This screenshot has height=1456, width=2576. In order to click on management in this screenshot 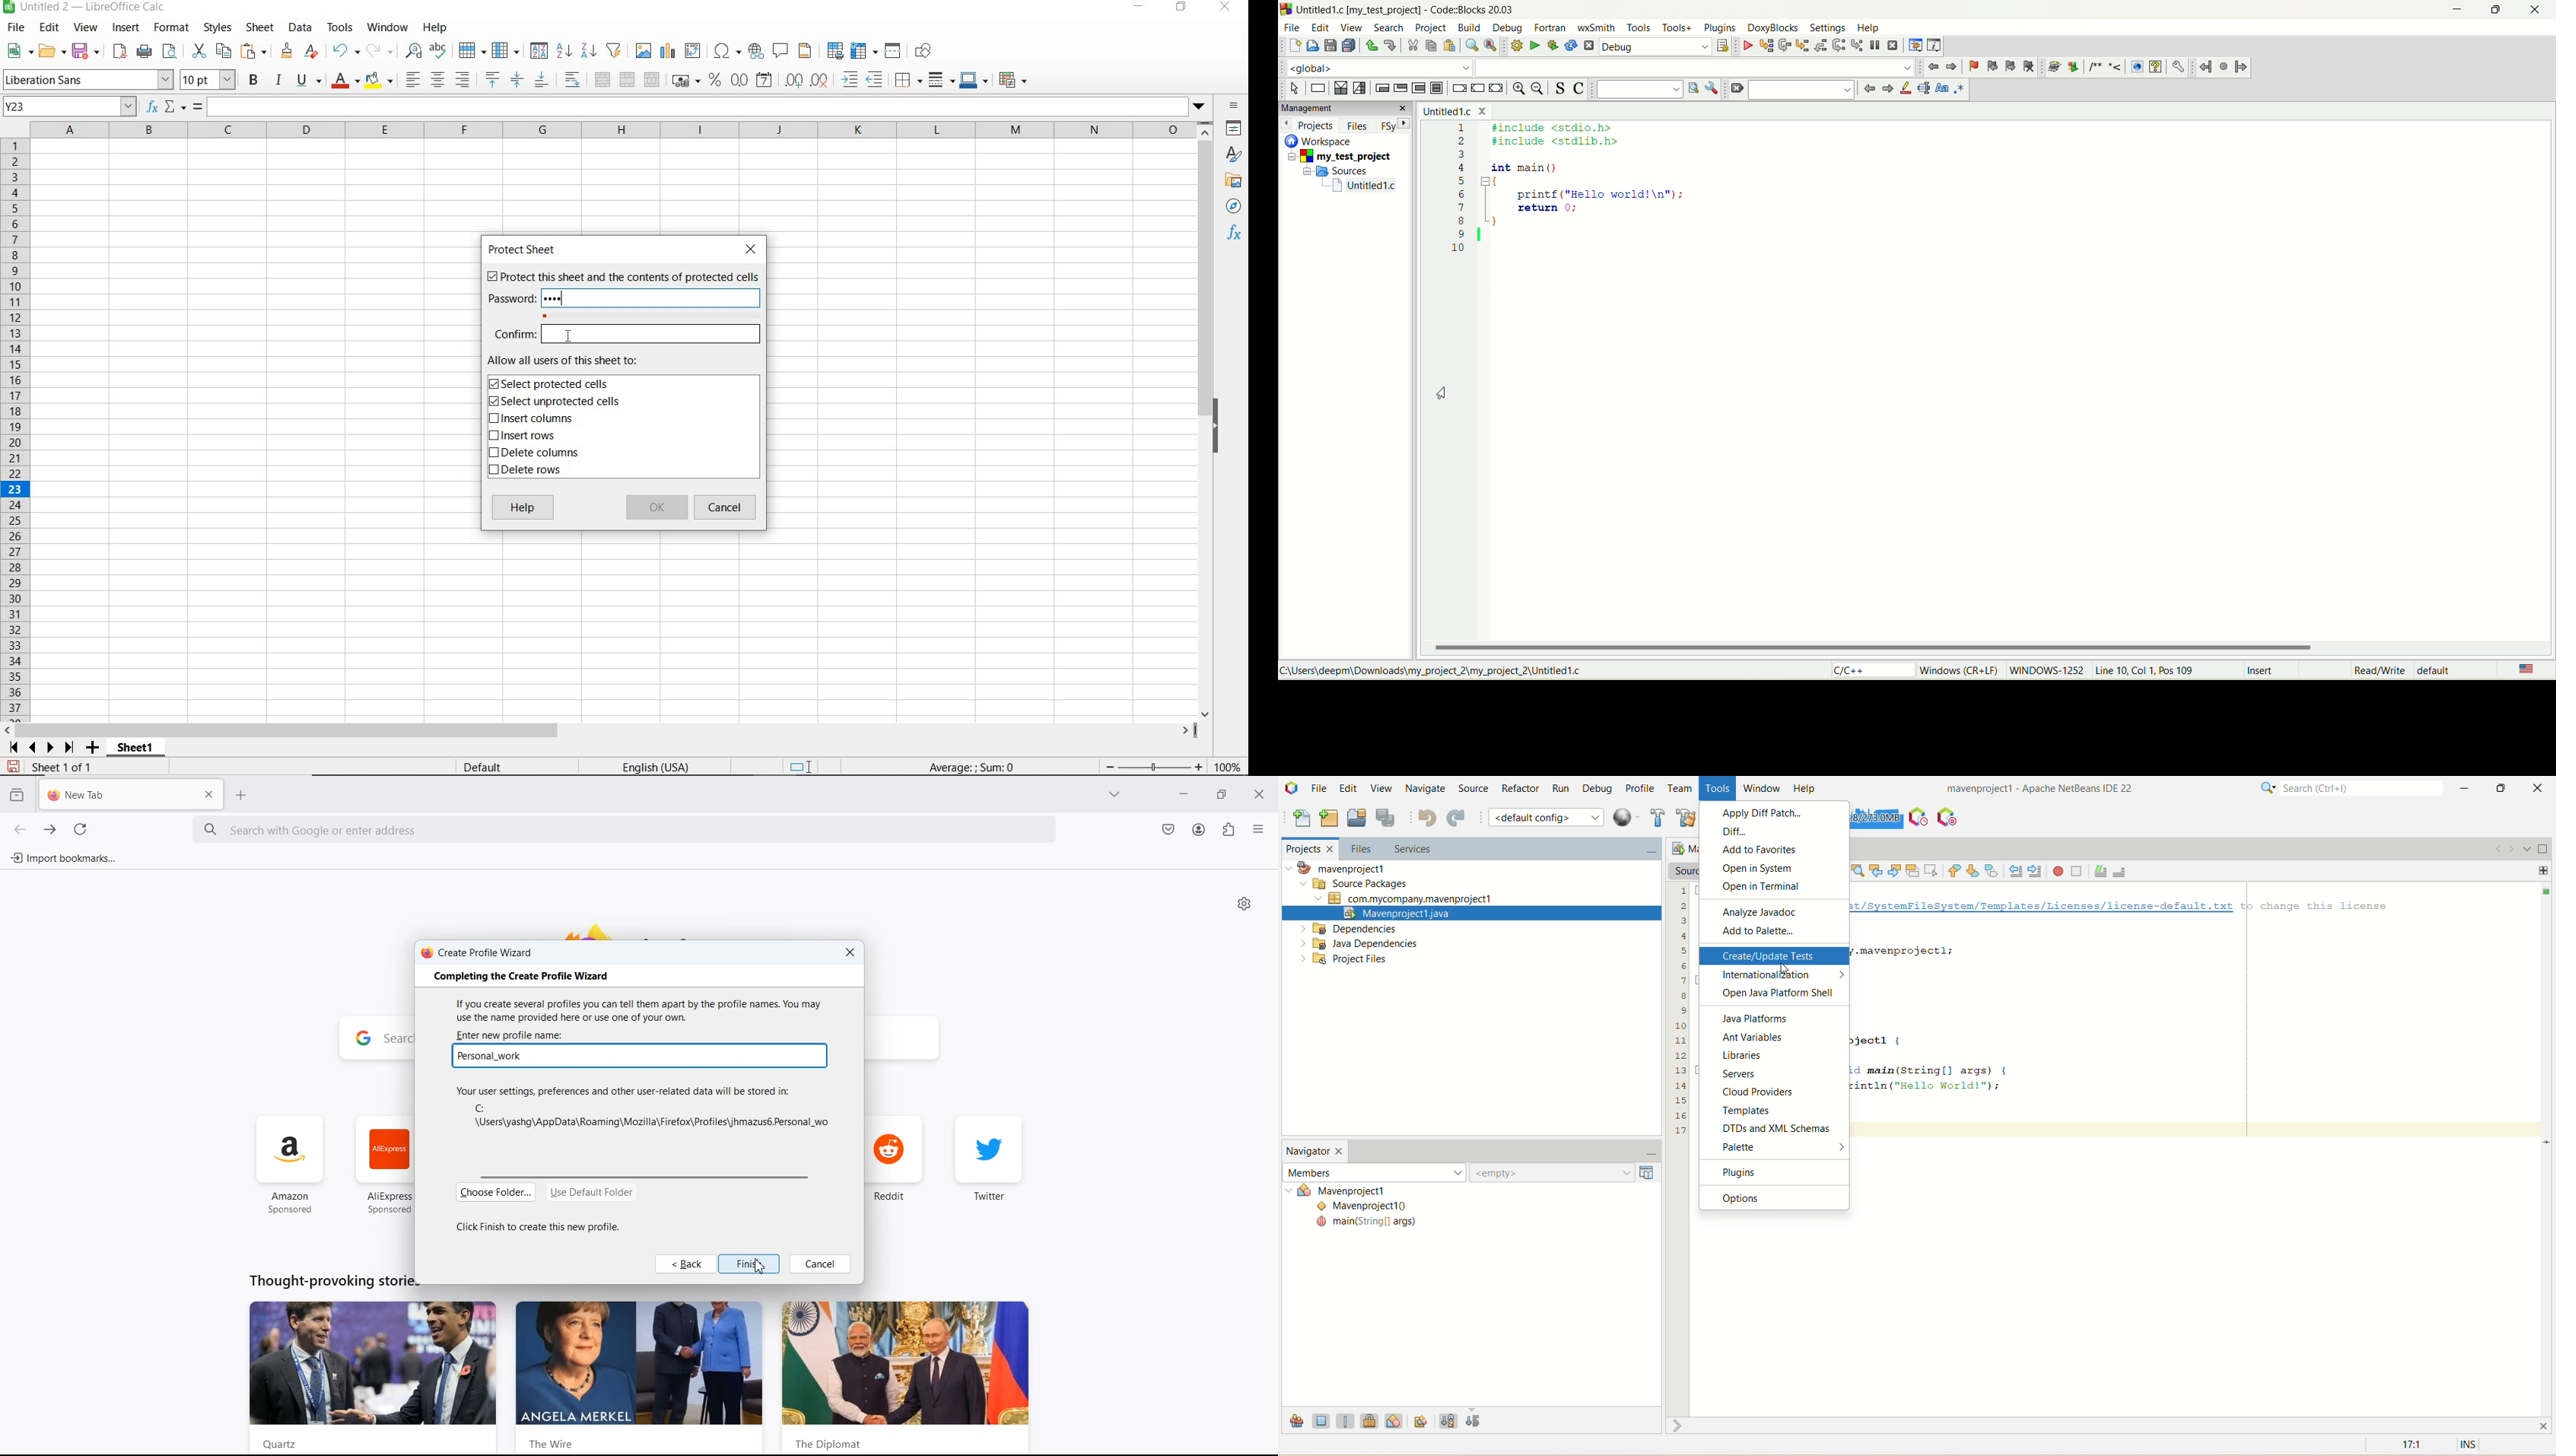, I will do `click(1346, 108)`.